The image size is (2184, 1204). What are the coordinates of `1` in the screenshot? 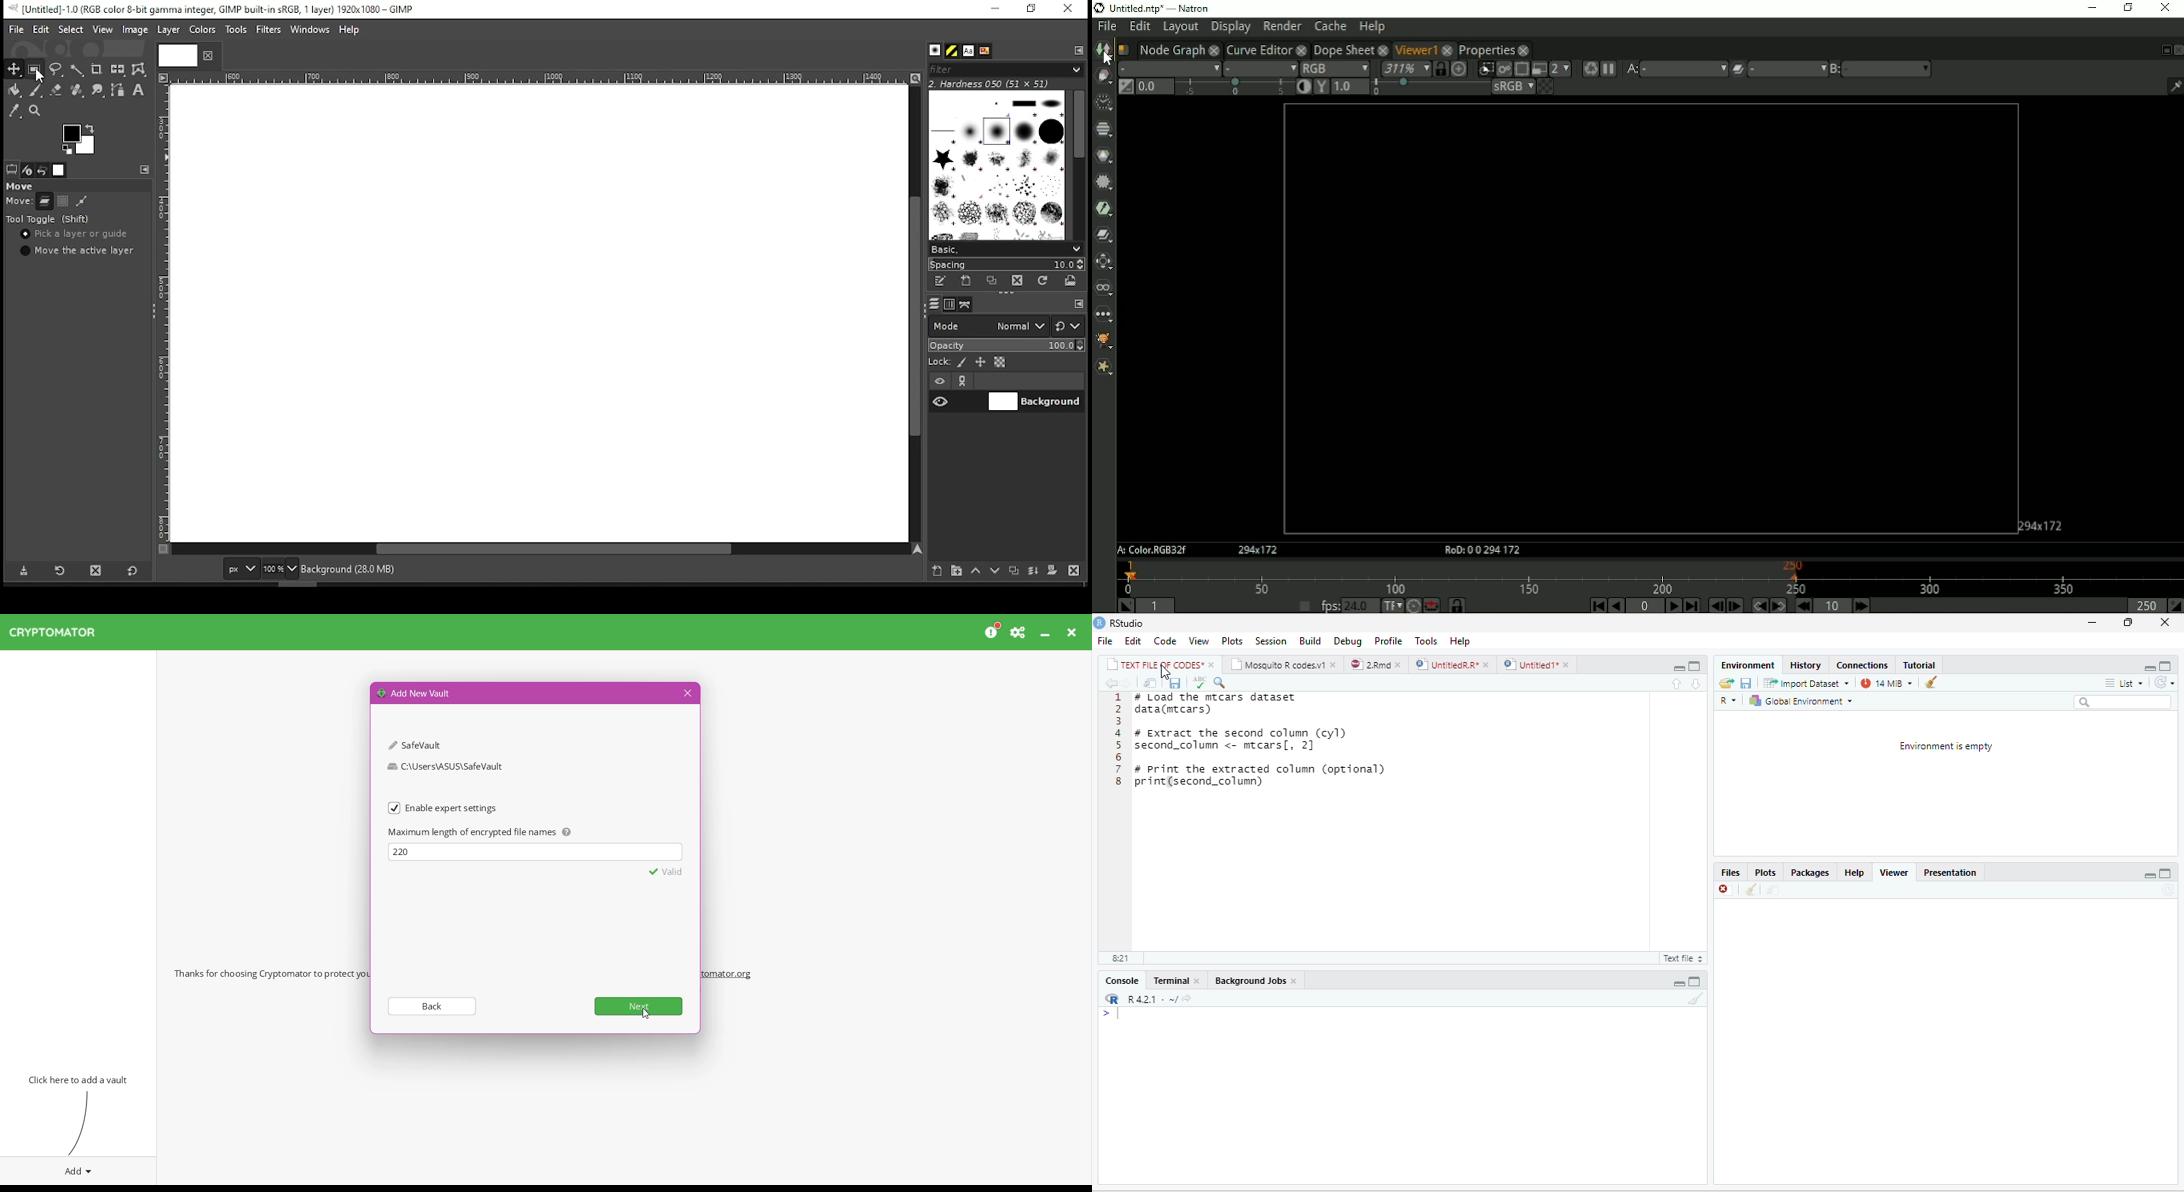 It's located at (1118, 697).